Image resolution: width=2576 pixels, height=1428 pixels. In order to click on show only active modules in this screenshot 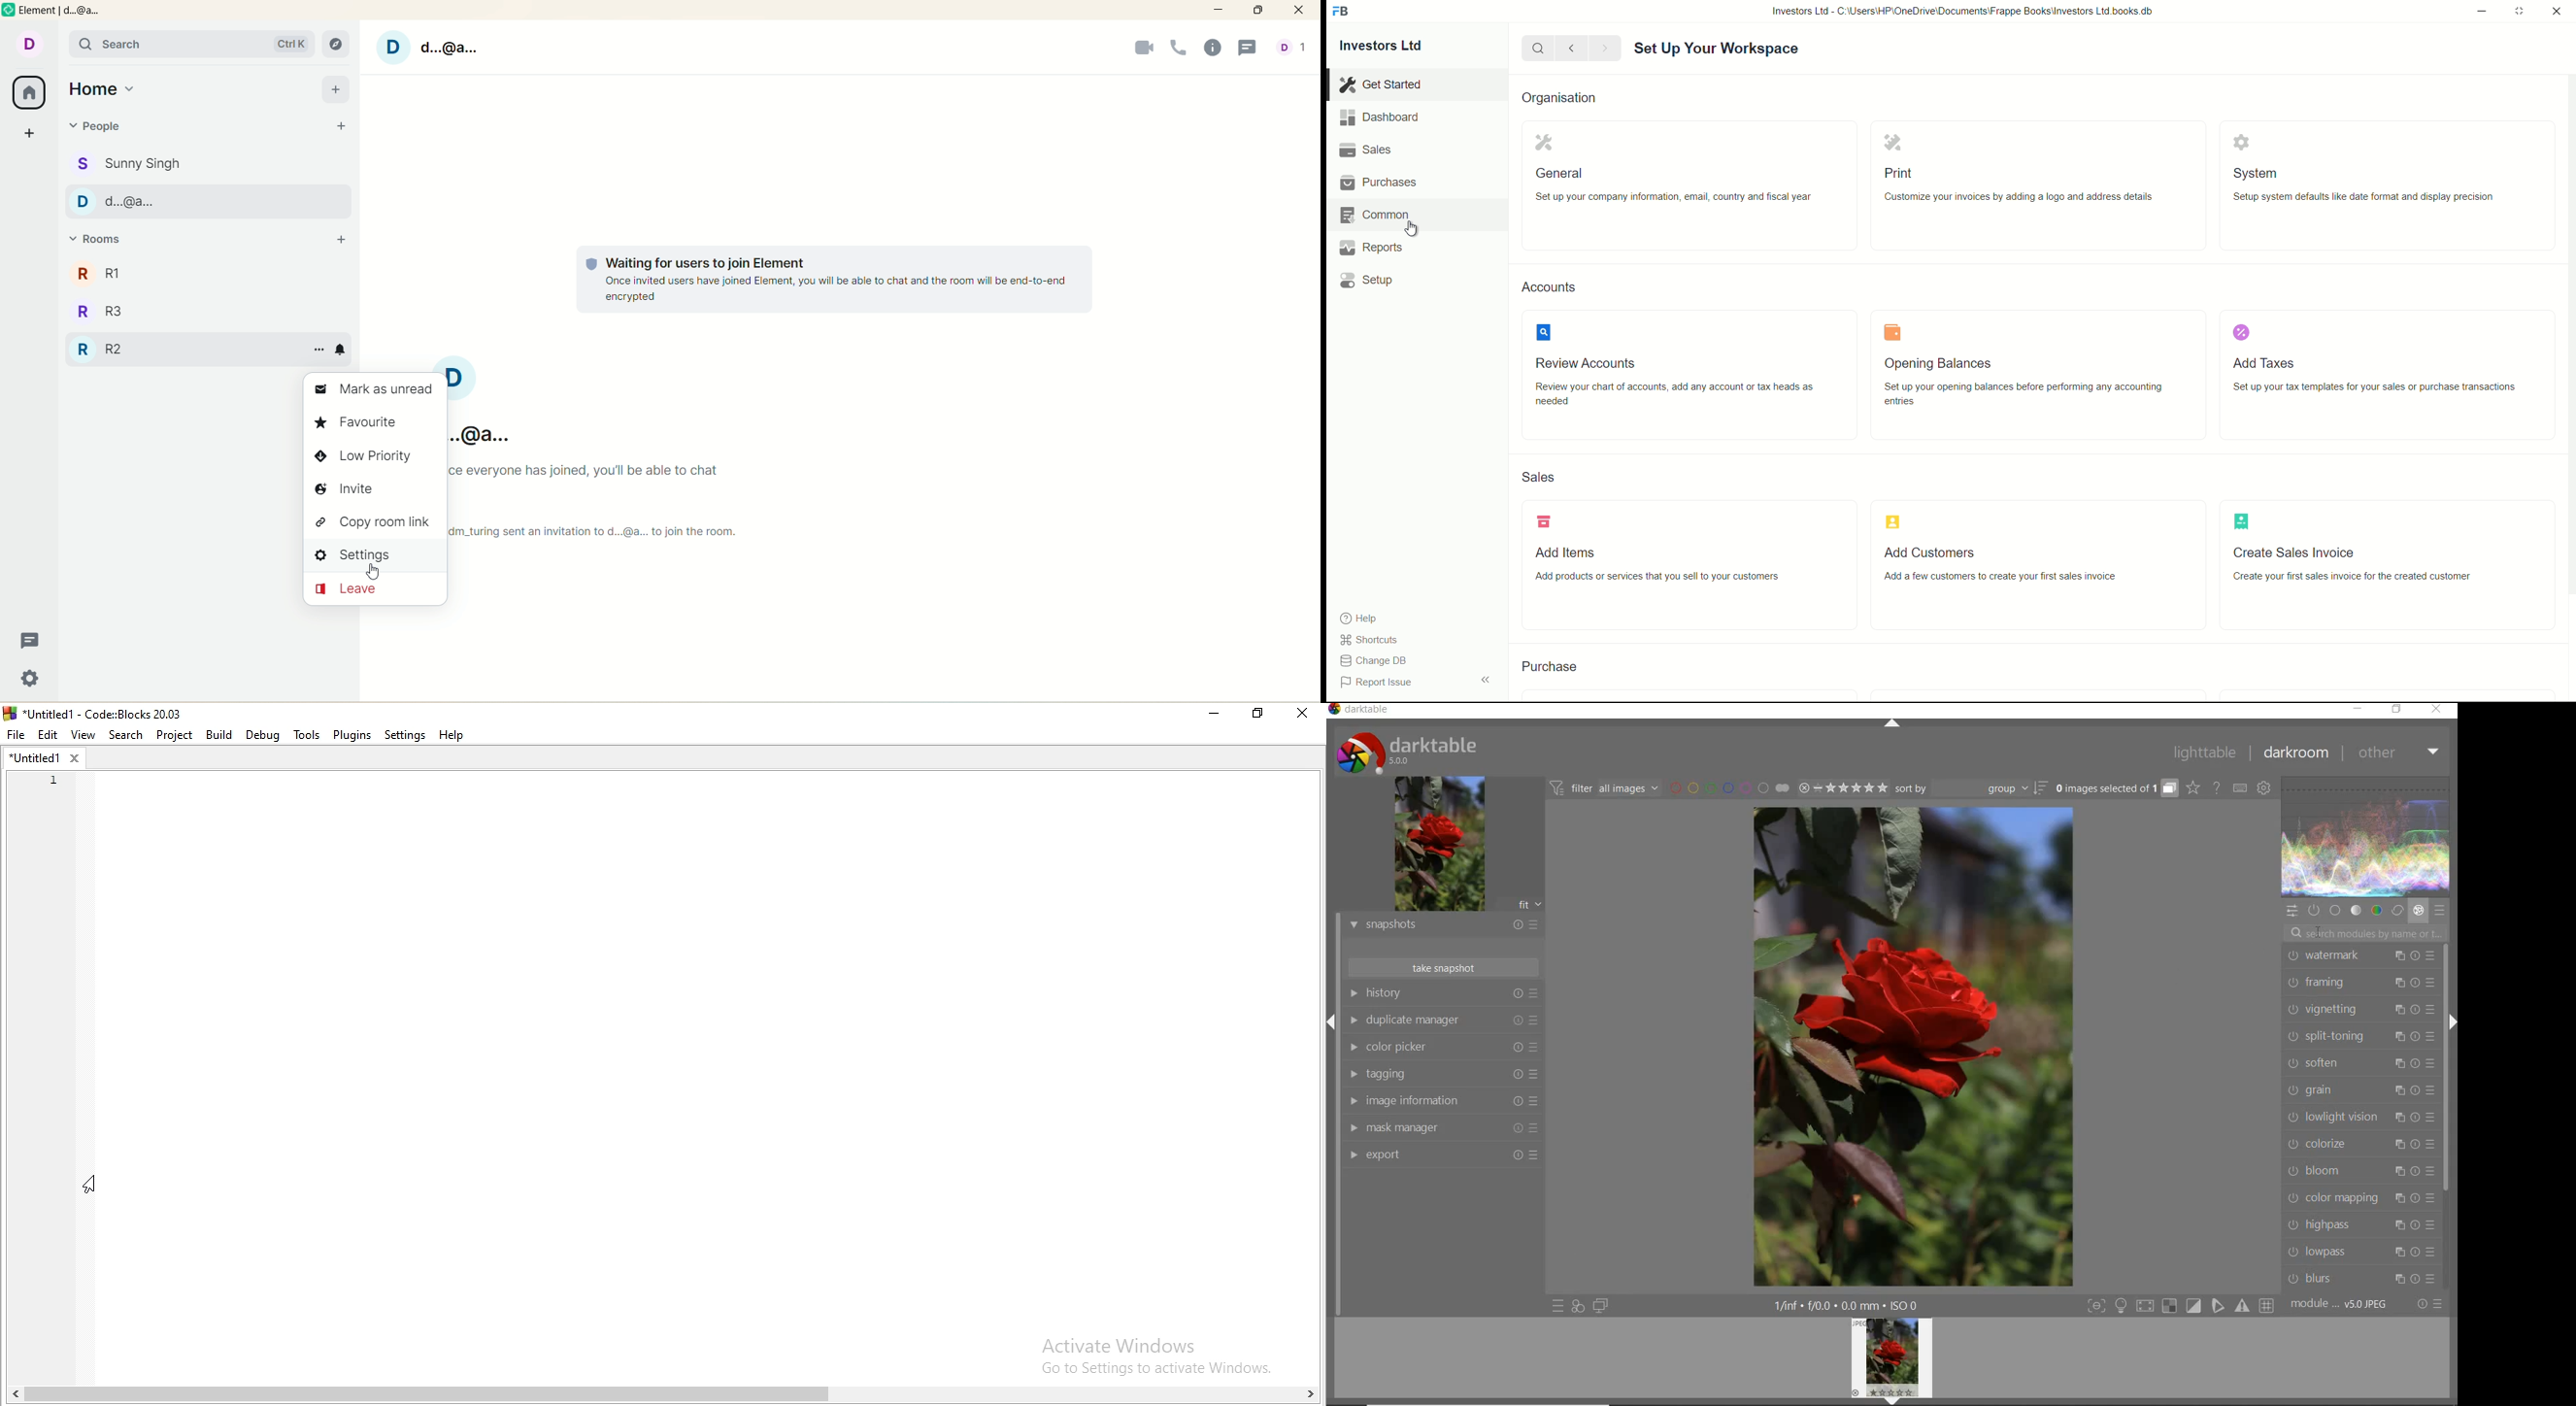, I will do `click(2313, 909)`.